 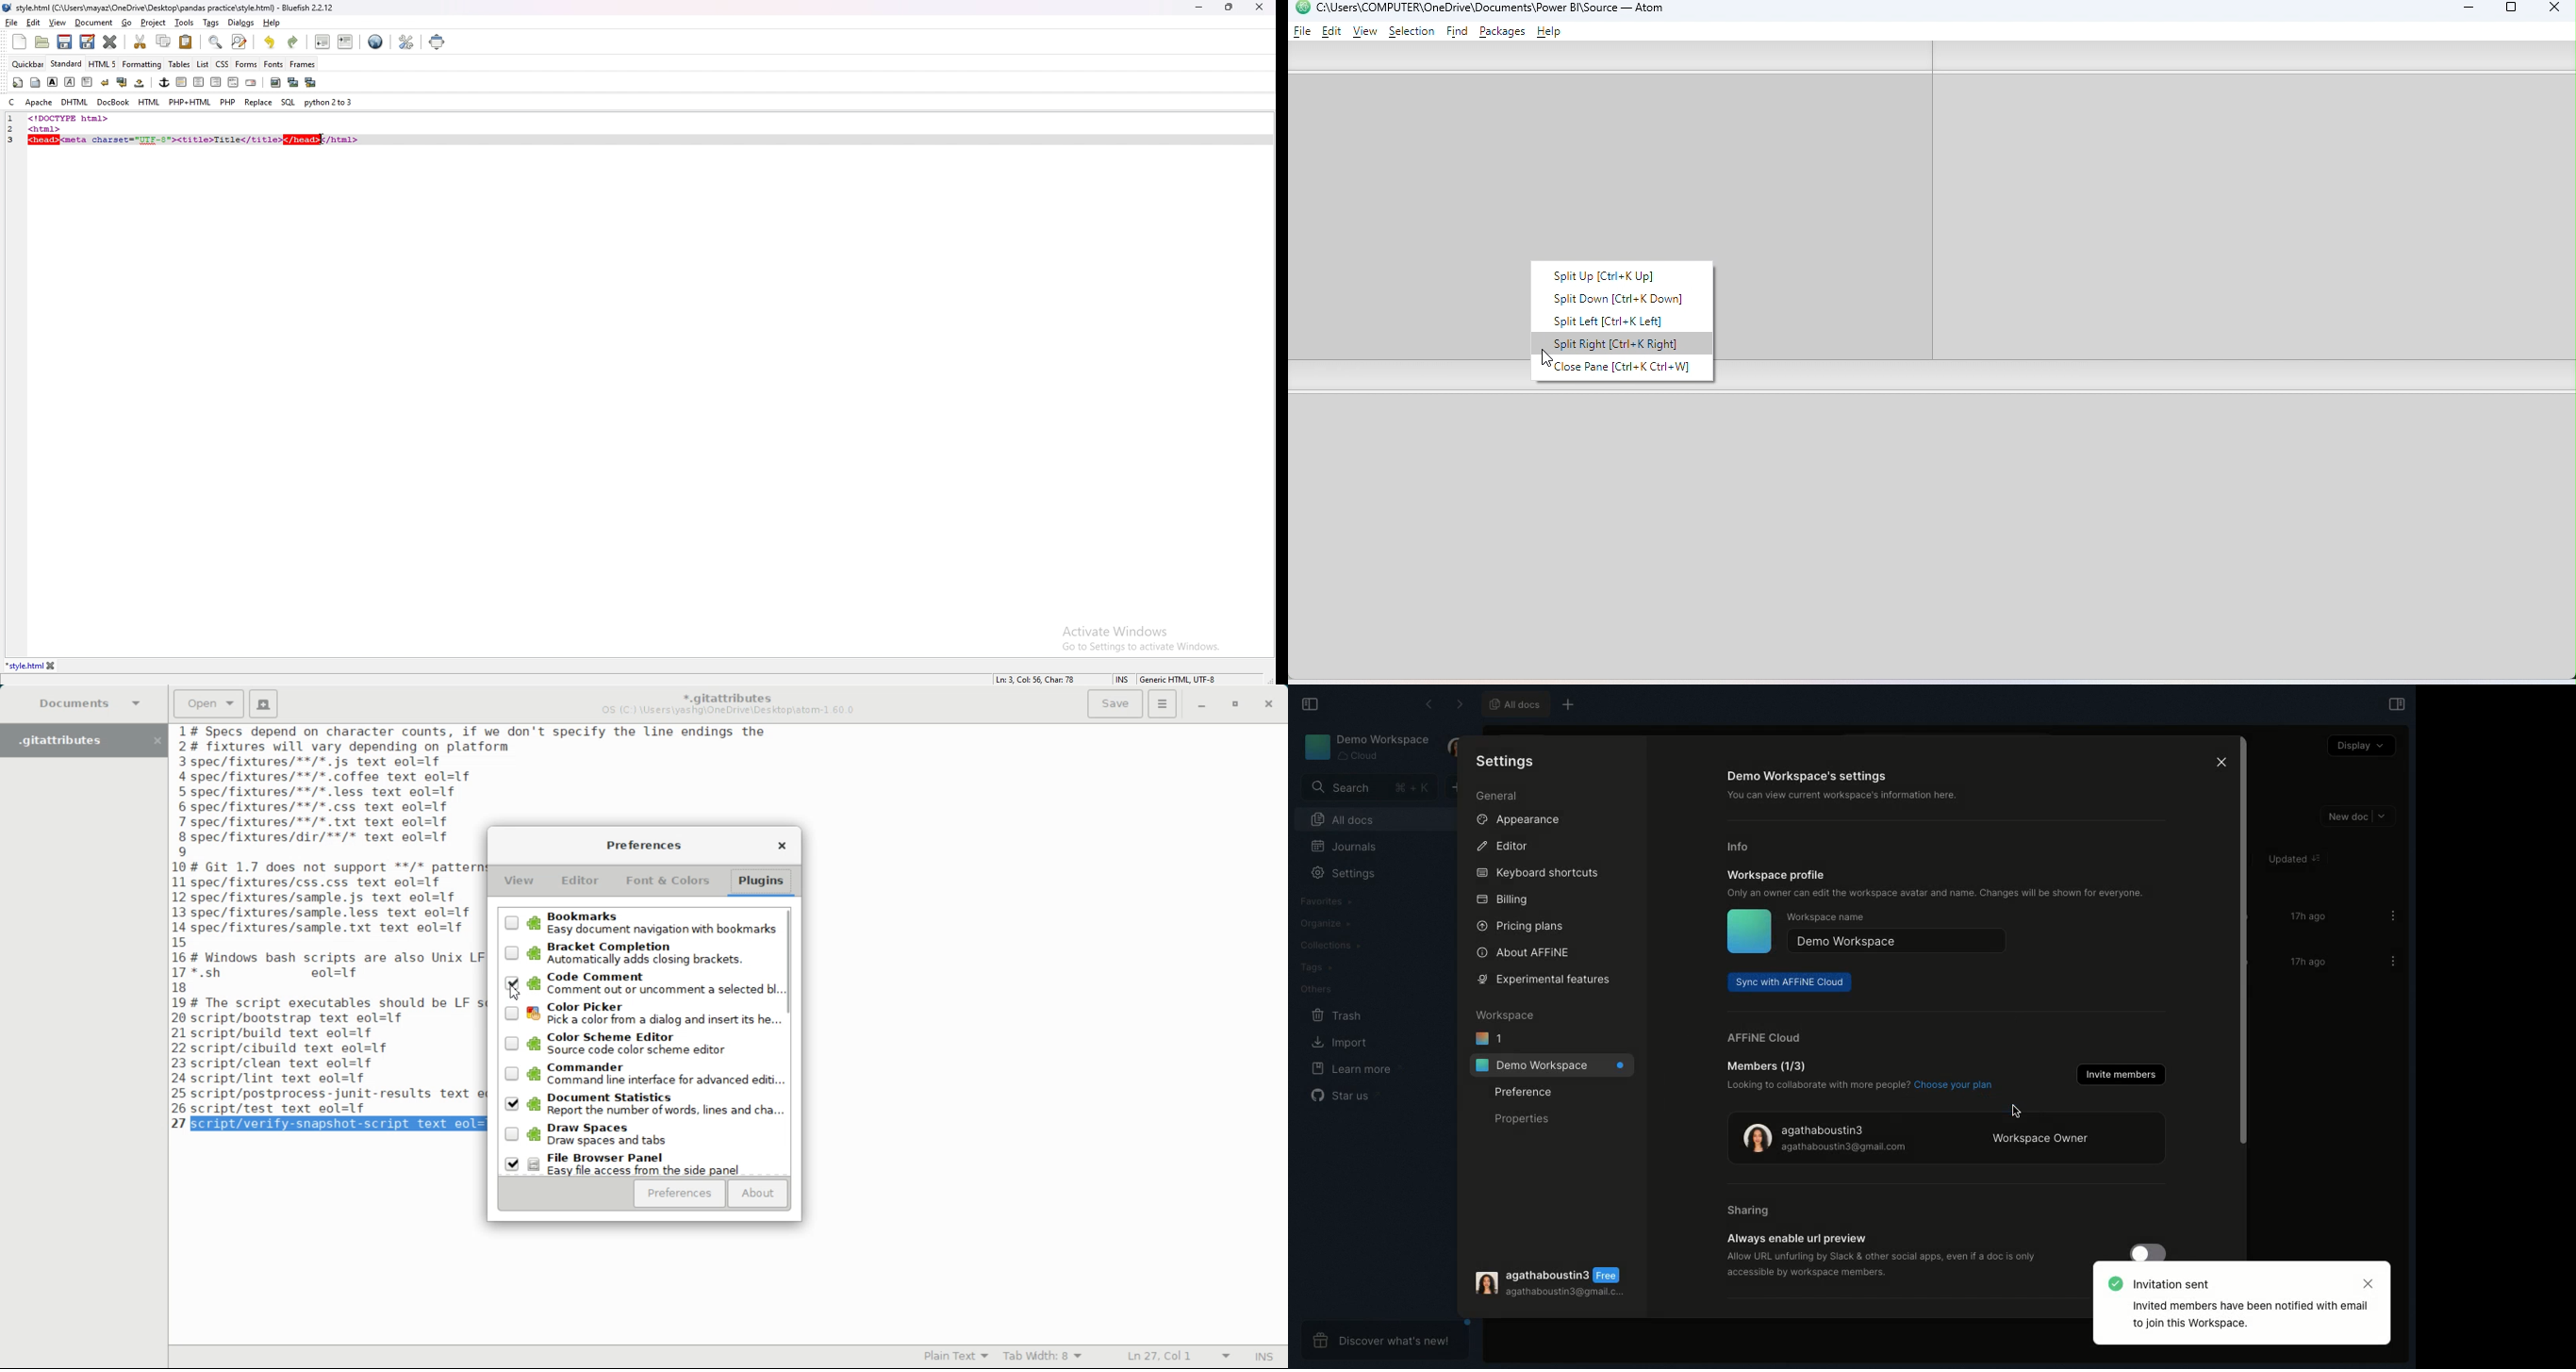 I want to click on italic, so click(x=70, y=81).